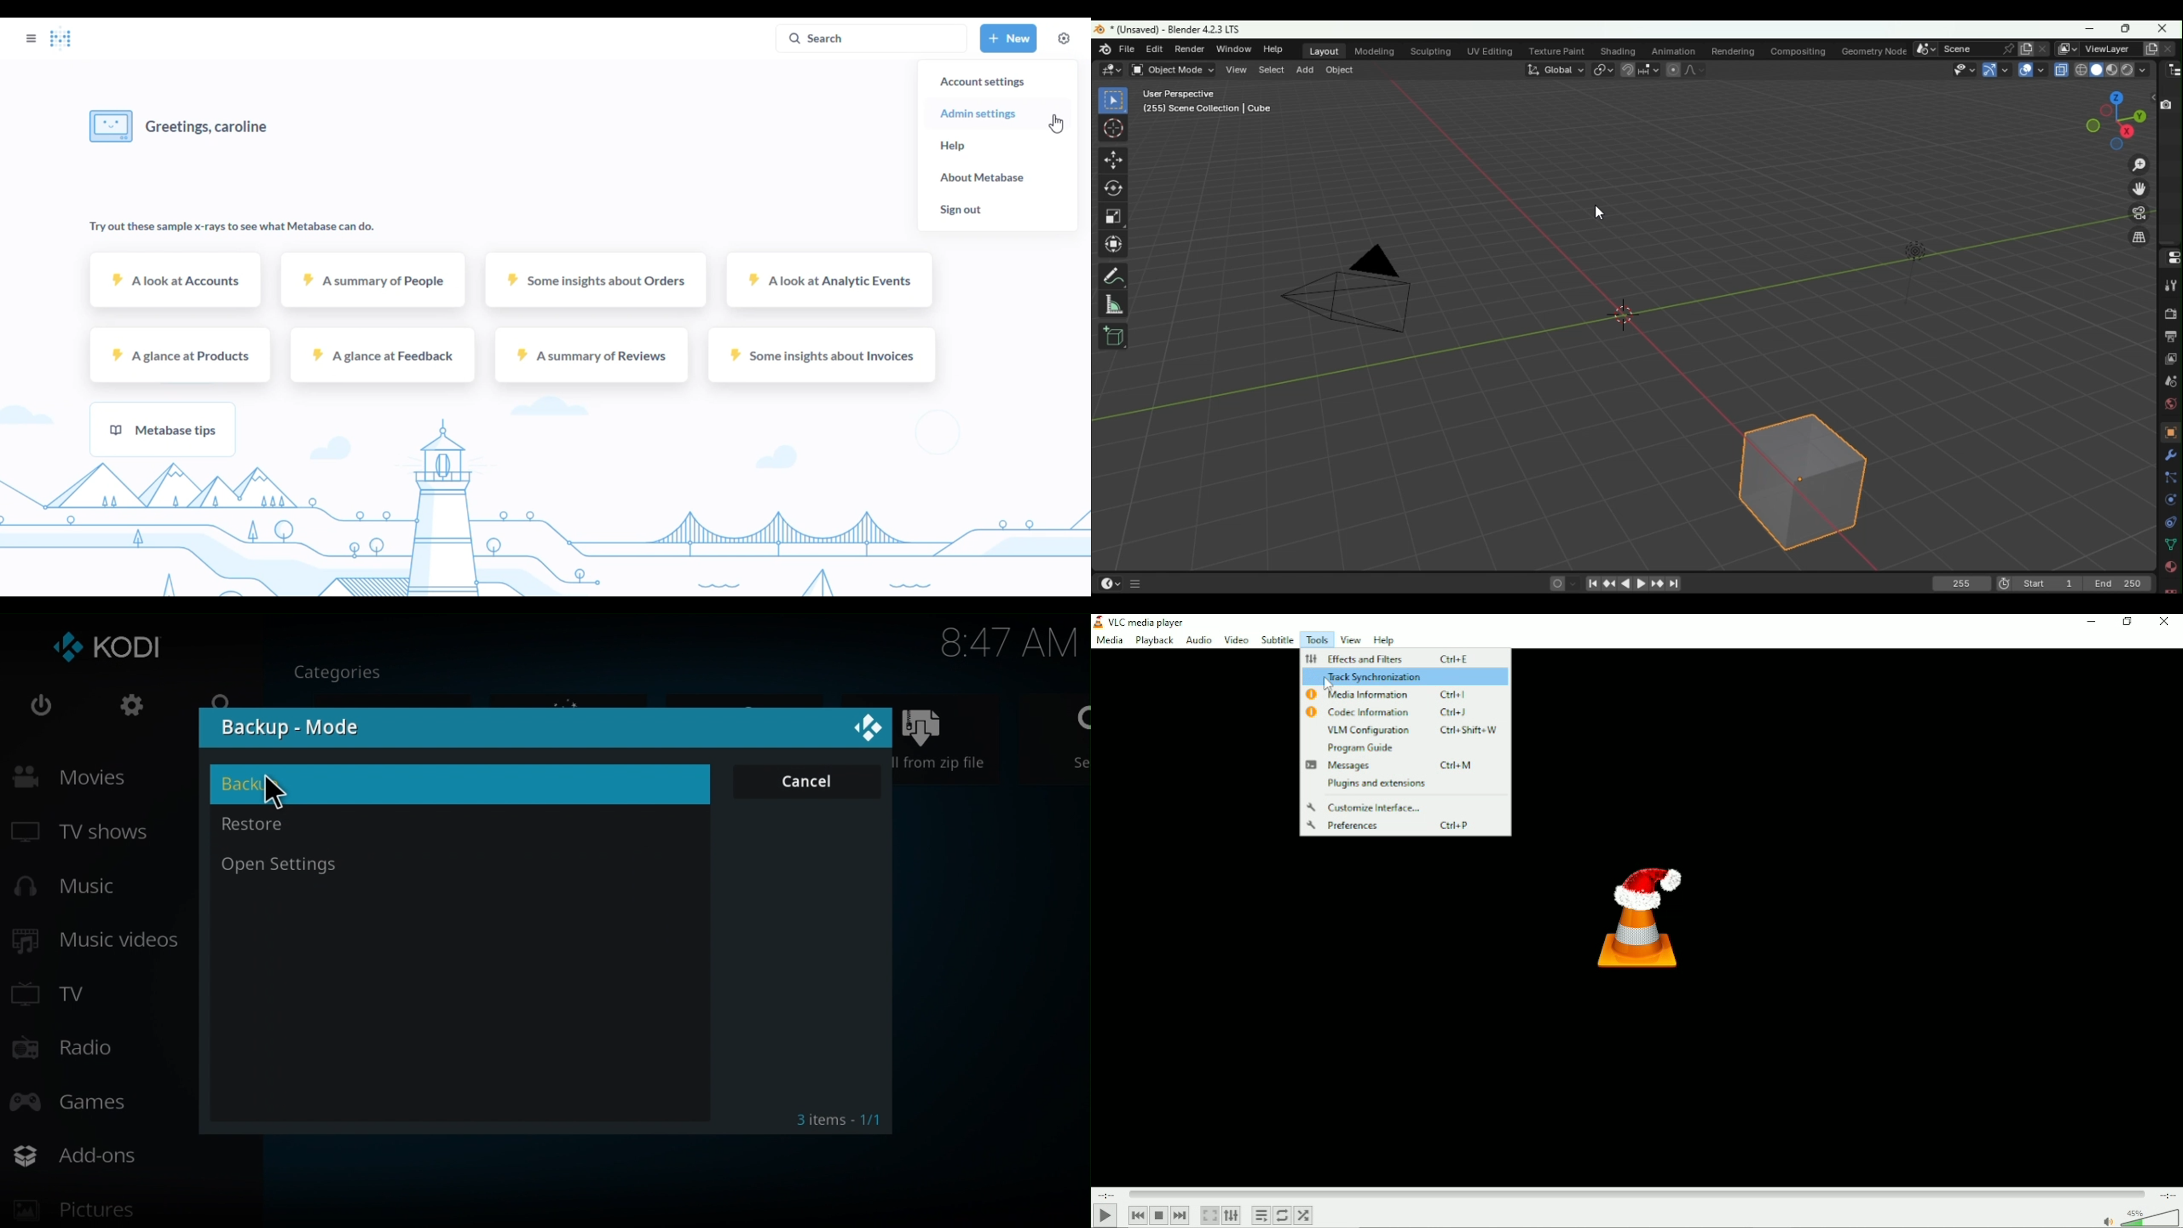  What do you see at coordinates (125, 710) in the screenshot?
I see `Settings` at bounding box center [125, 710].